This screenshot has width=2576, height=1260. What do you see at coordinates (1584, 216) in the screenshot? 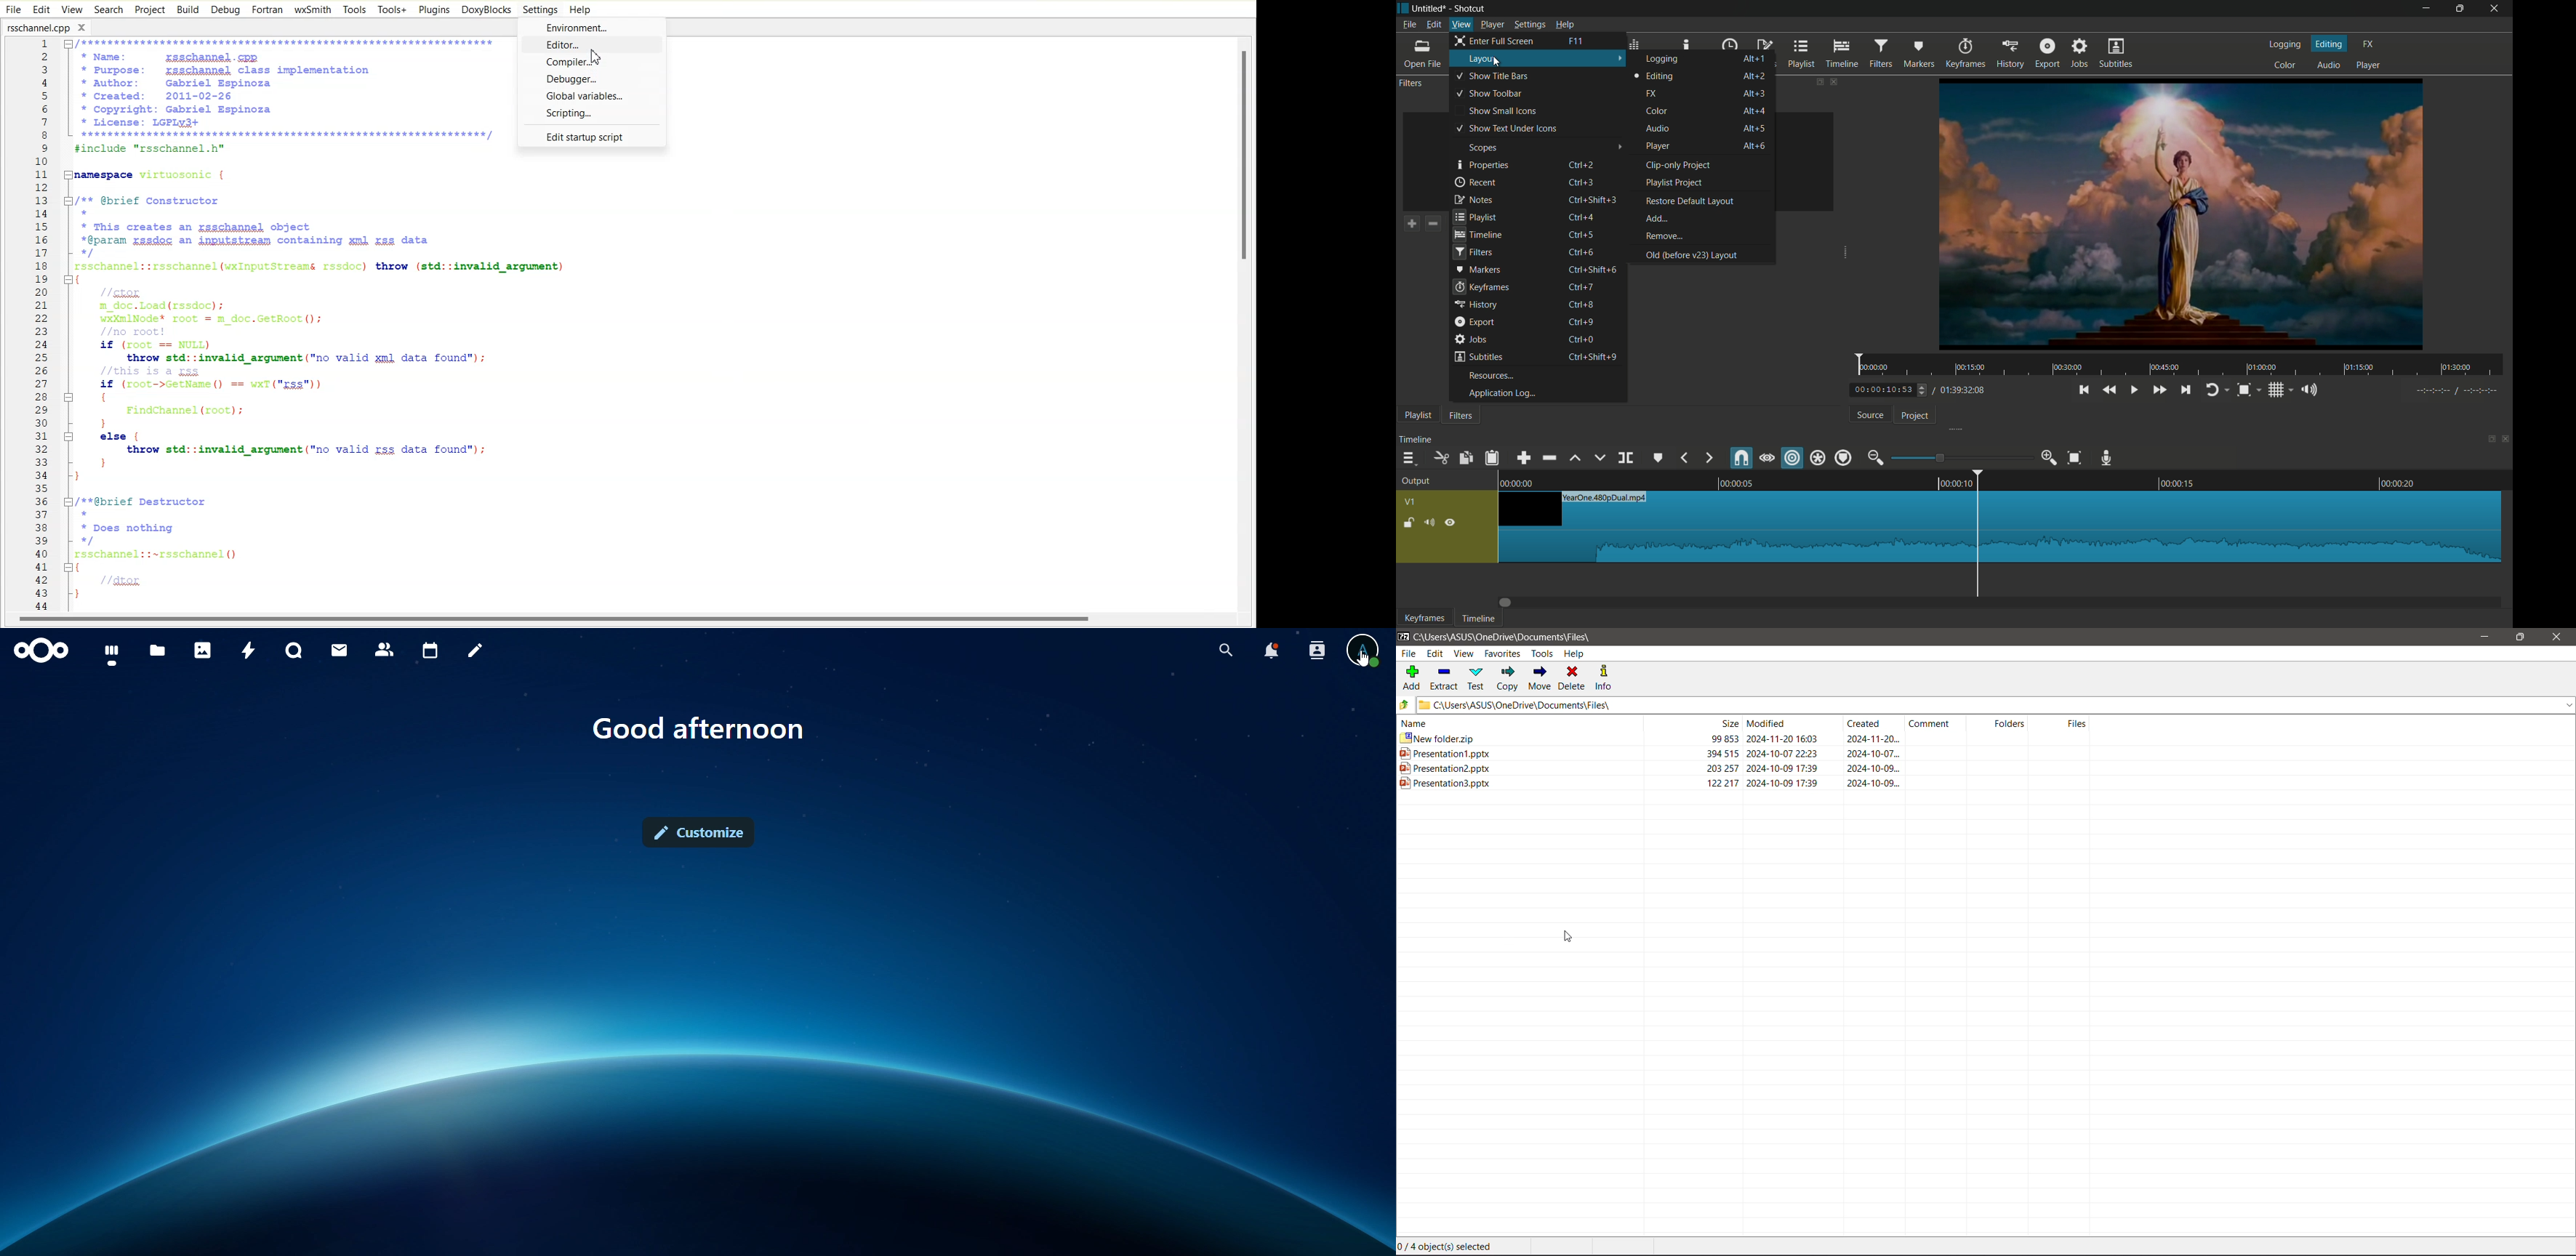
I see `keyboard shortcut` at bounding box center [1584, 216].